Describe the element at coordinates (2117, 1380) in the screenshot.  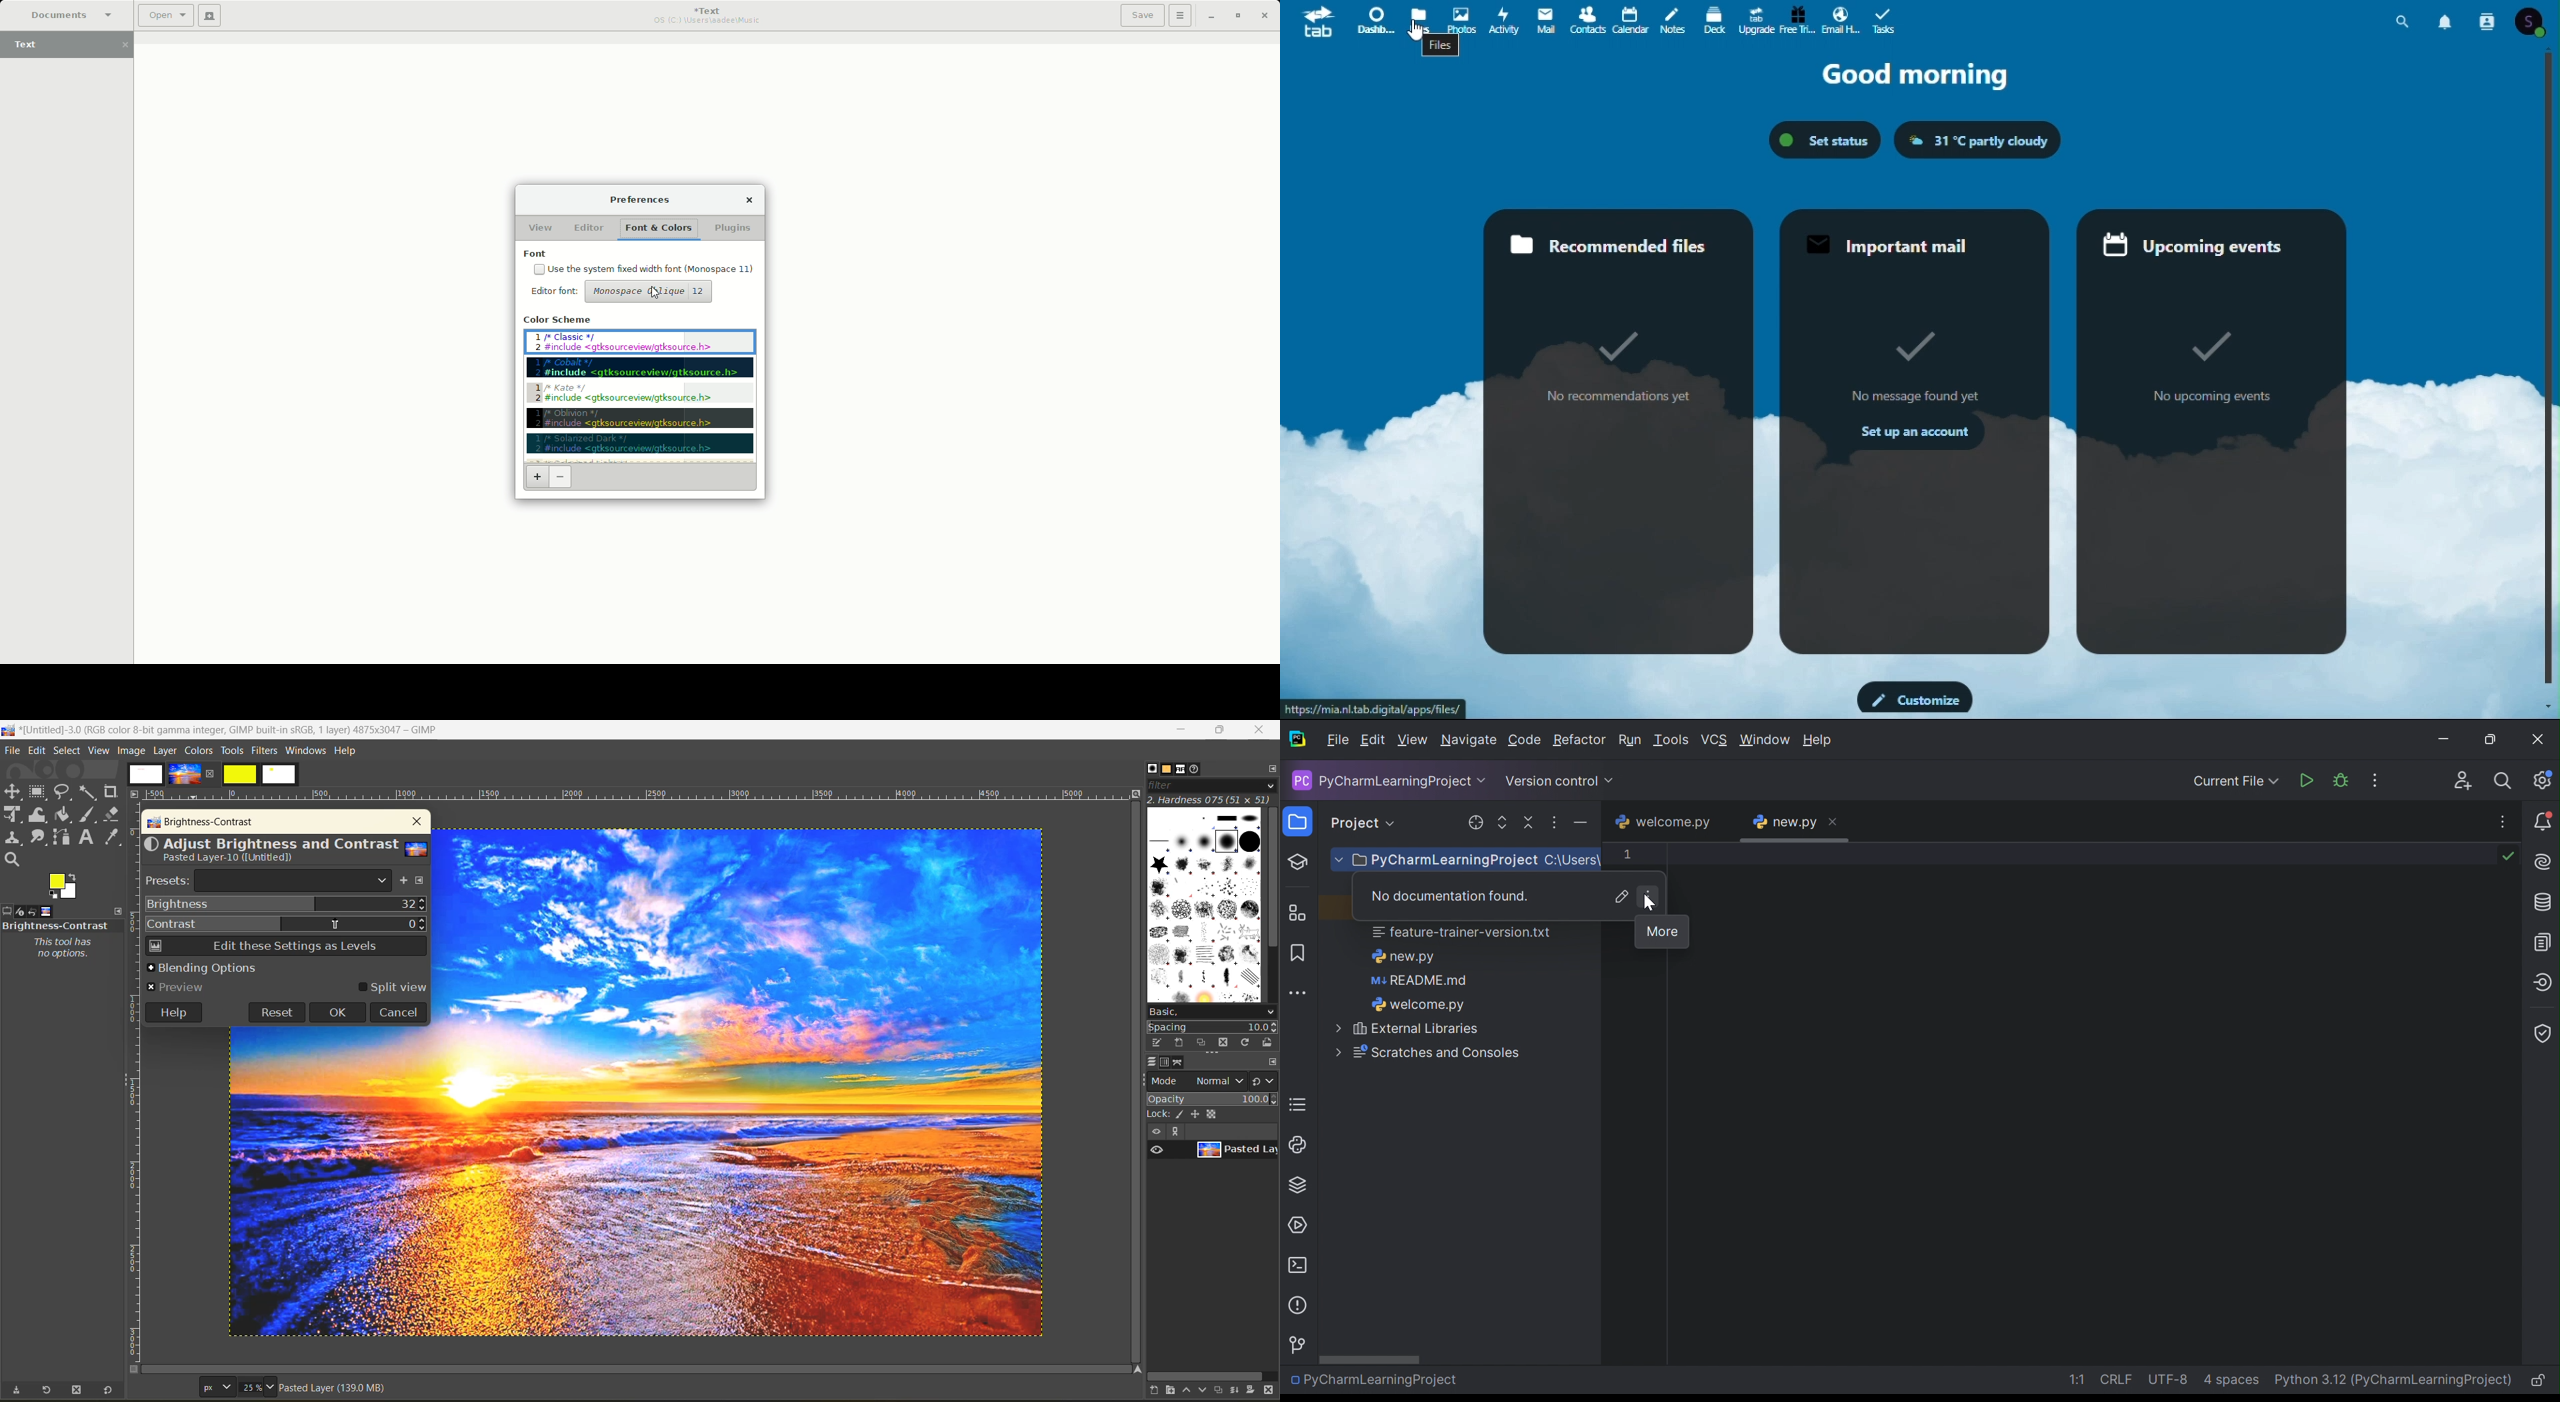
I see `CRLF` at that location.